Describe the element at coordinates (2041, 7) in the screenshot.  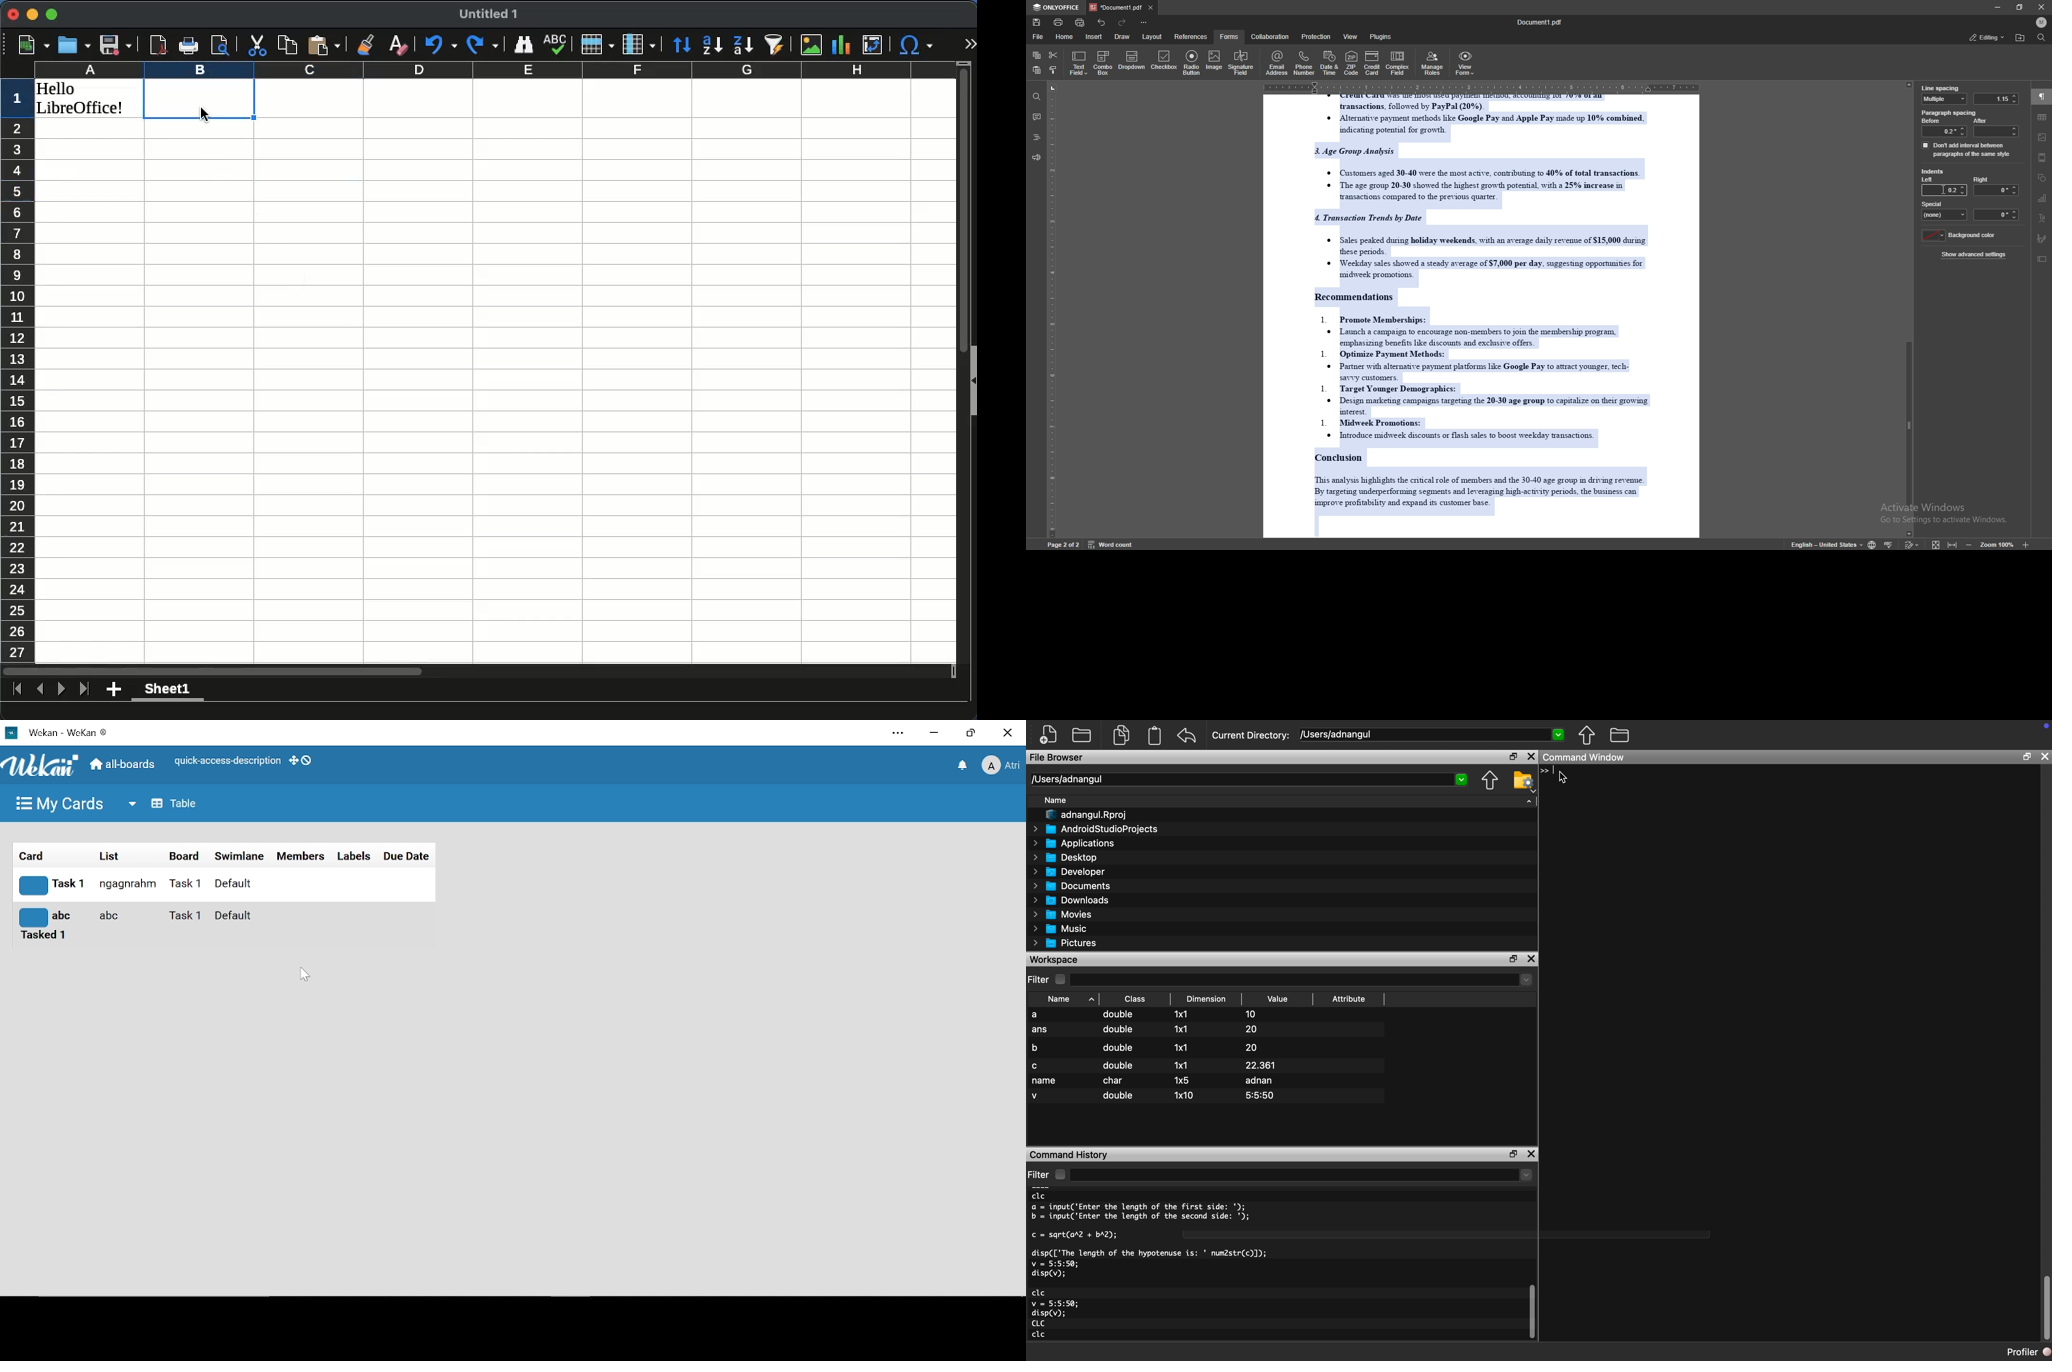
I see `close` at that location.